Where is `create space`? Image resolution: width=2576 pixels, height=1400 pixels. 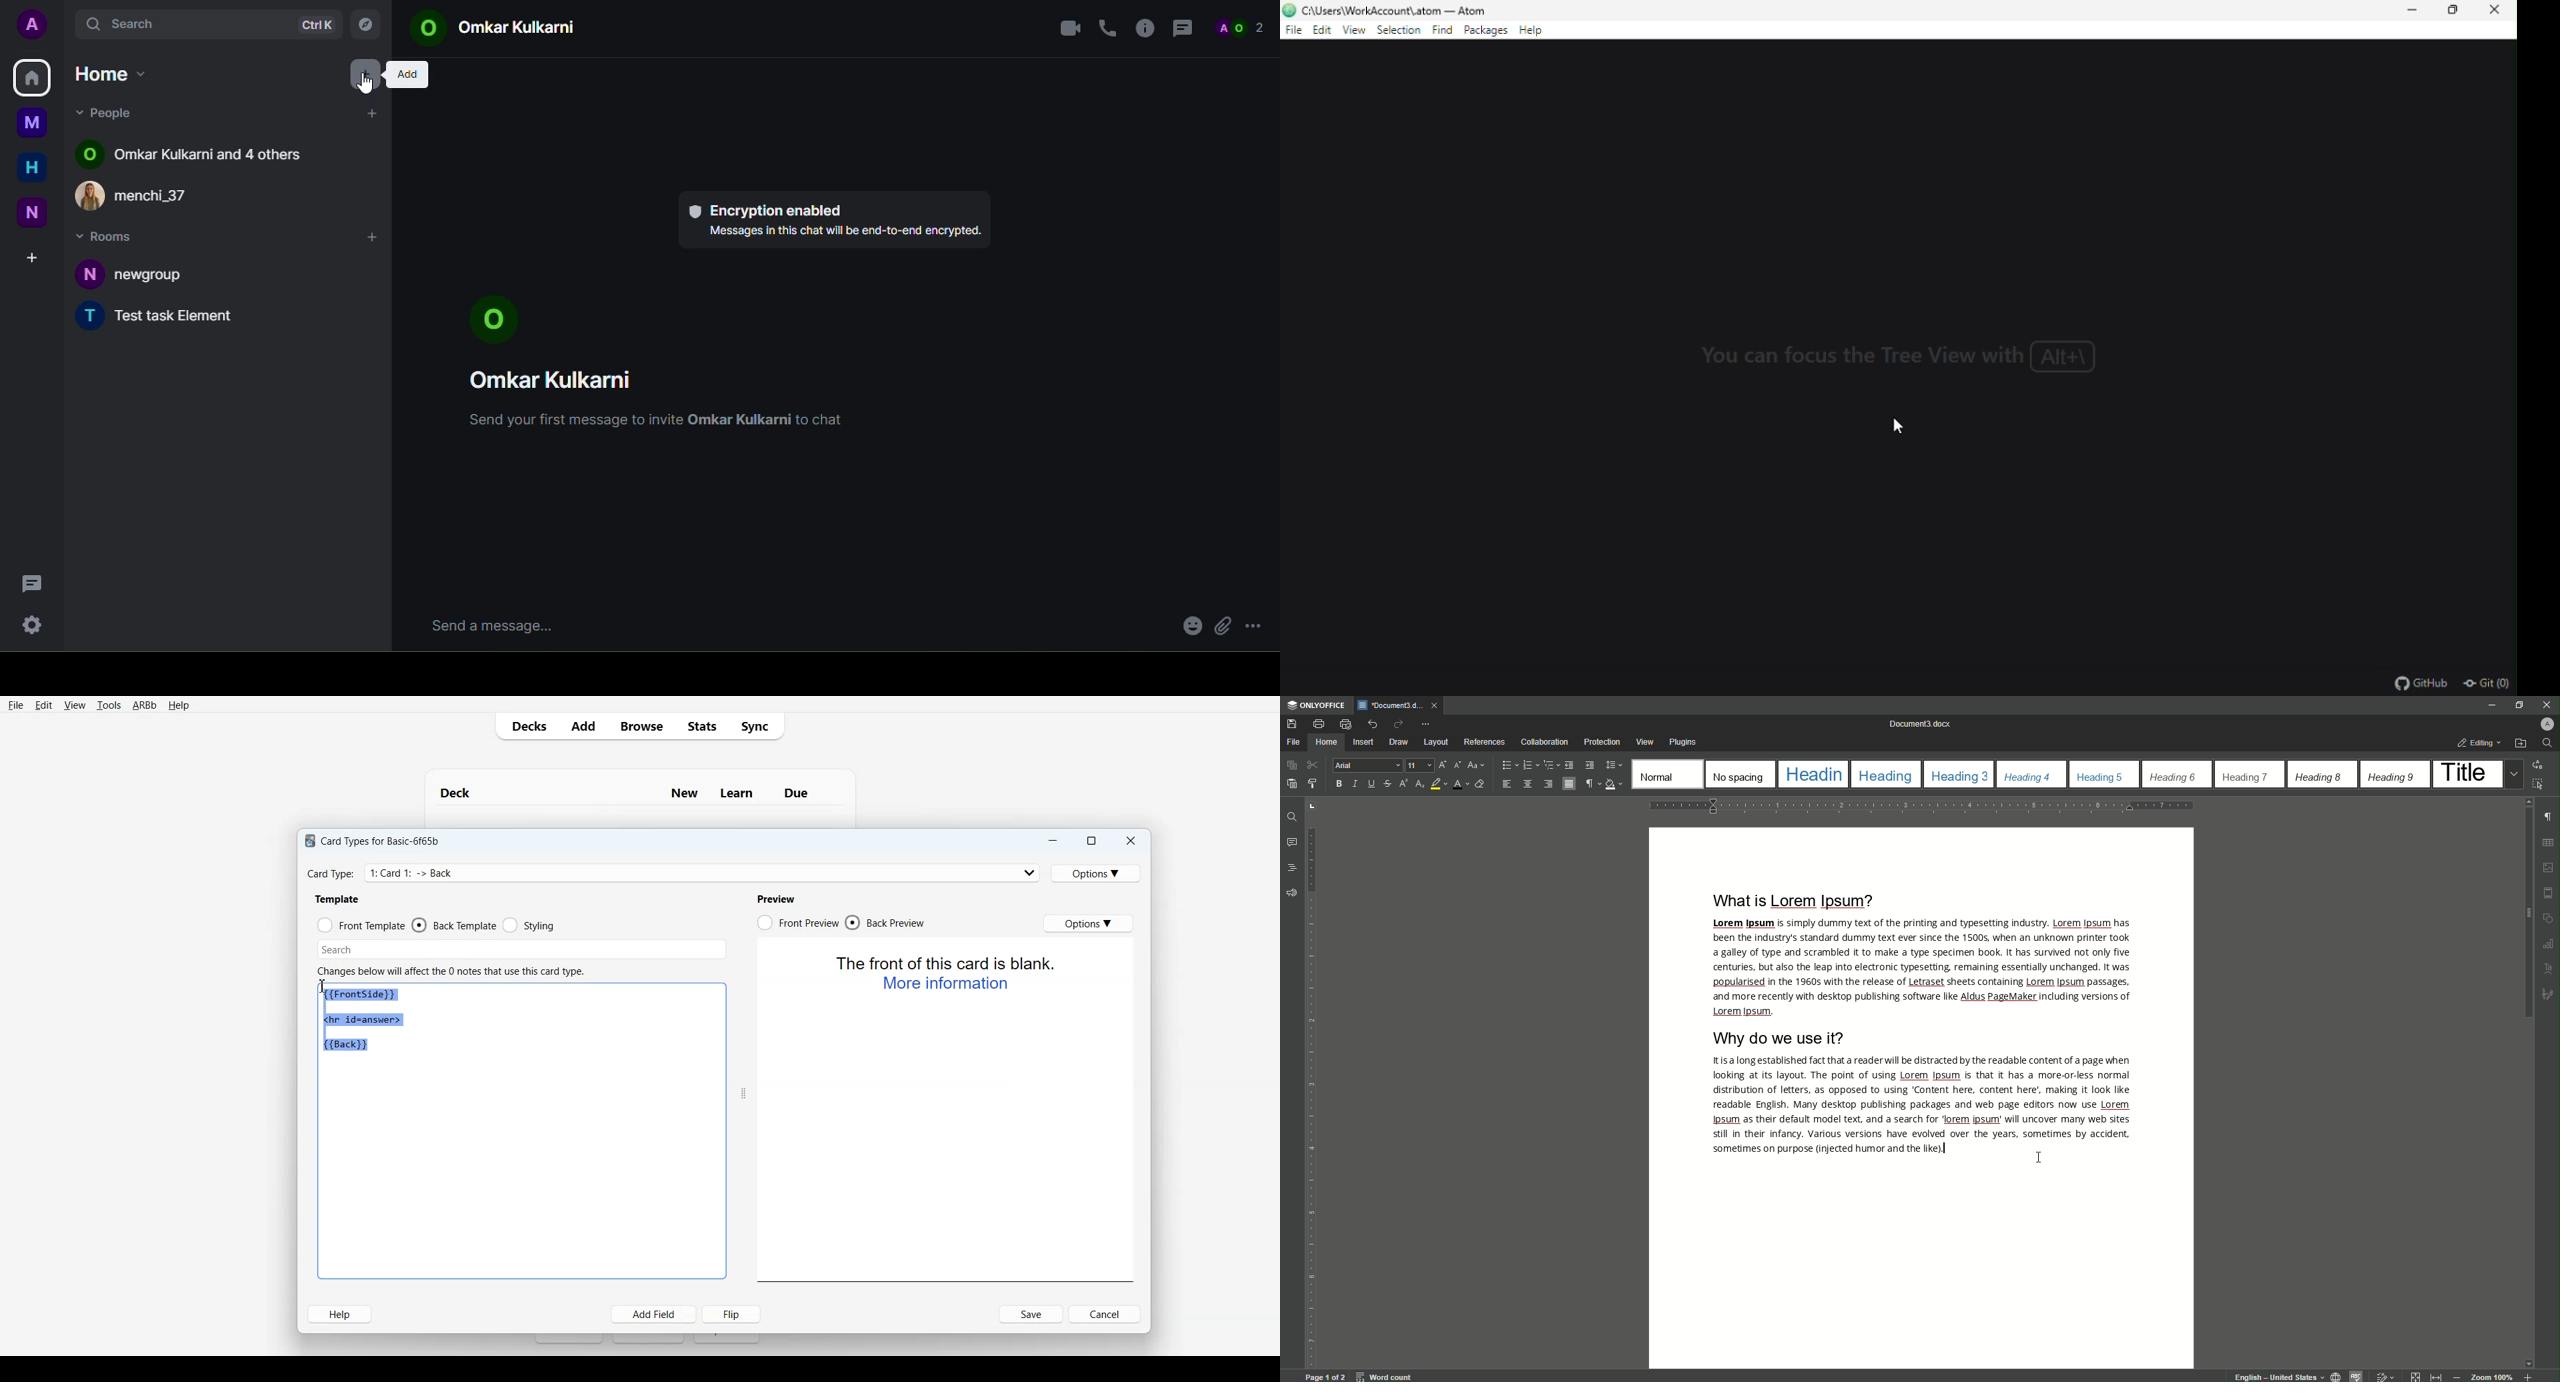 create space is located at coordinates (31, 259).